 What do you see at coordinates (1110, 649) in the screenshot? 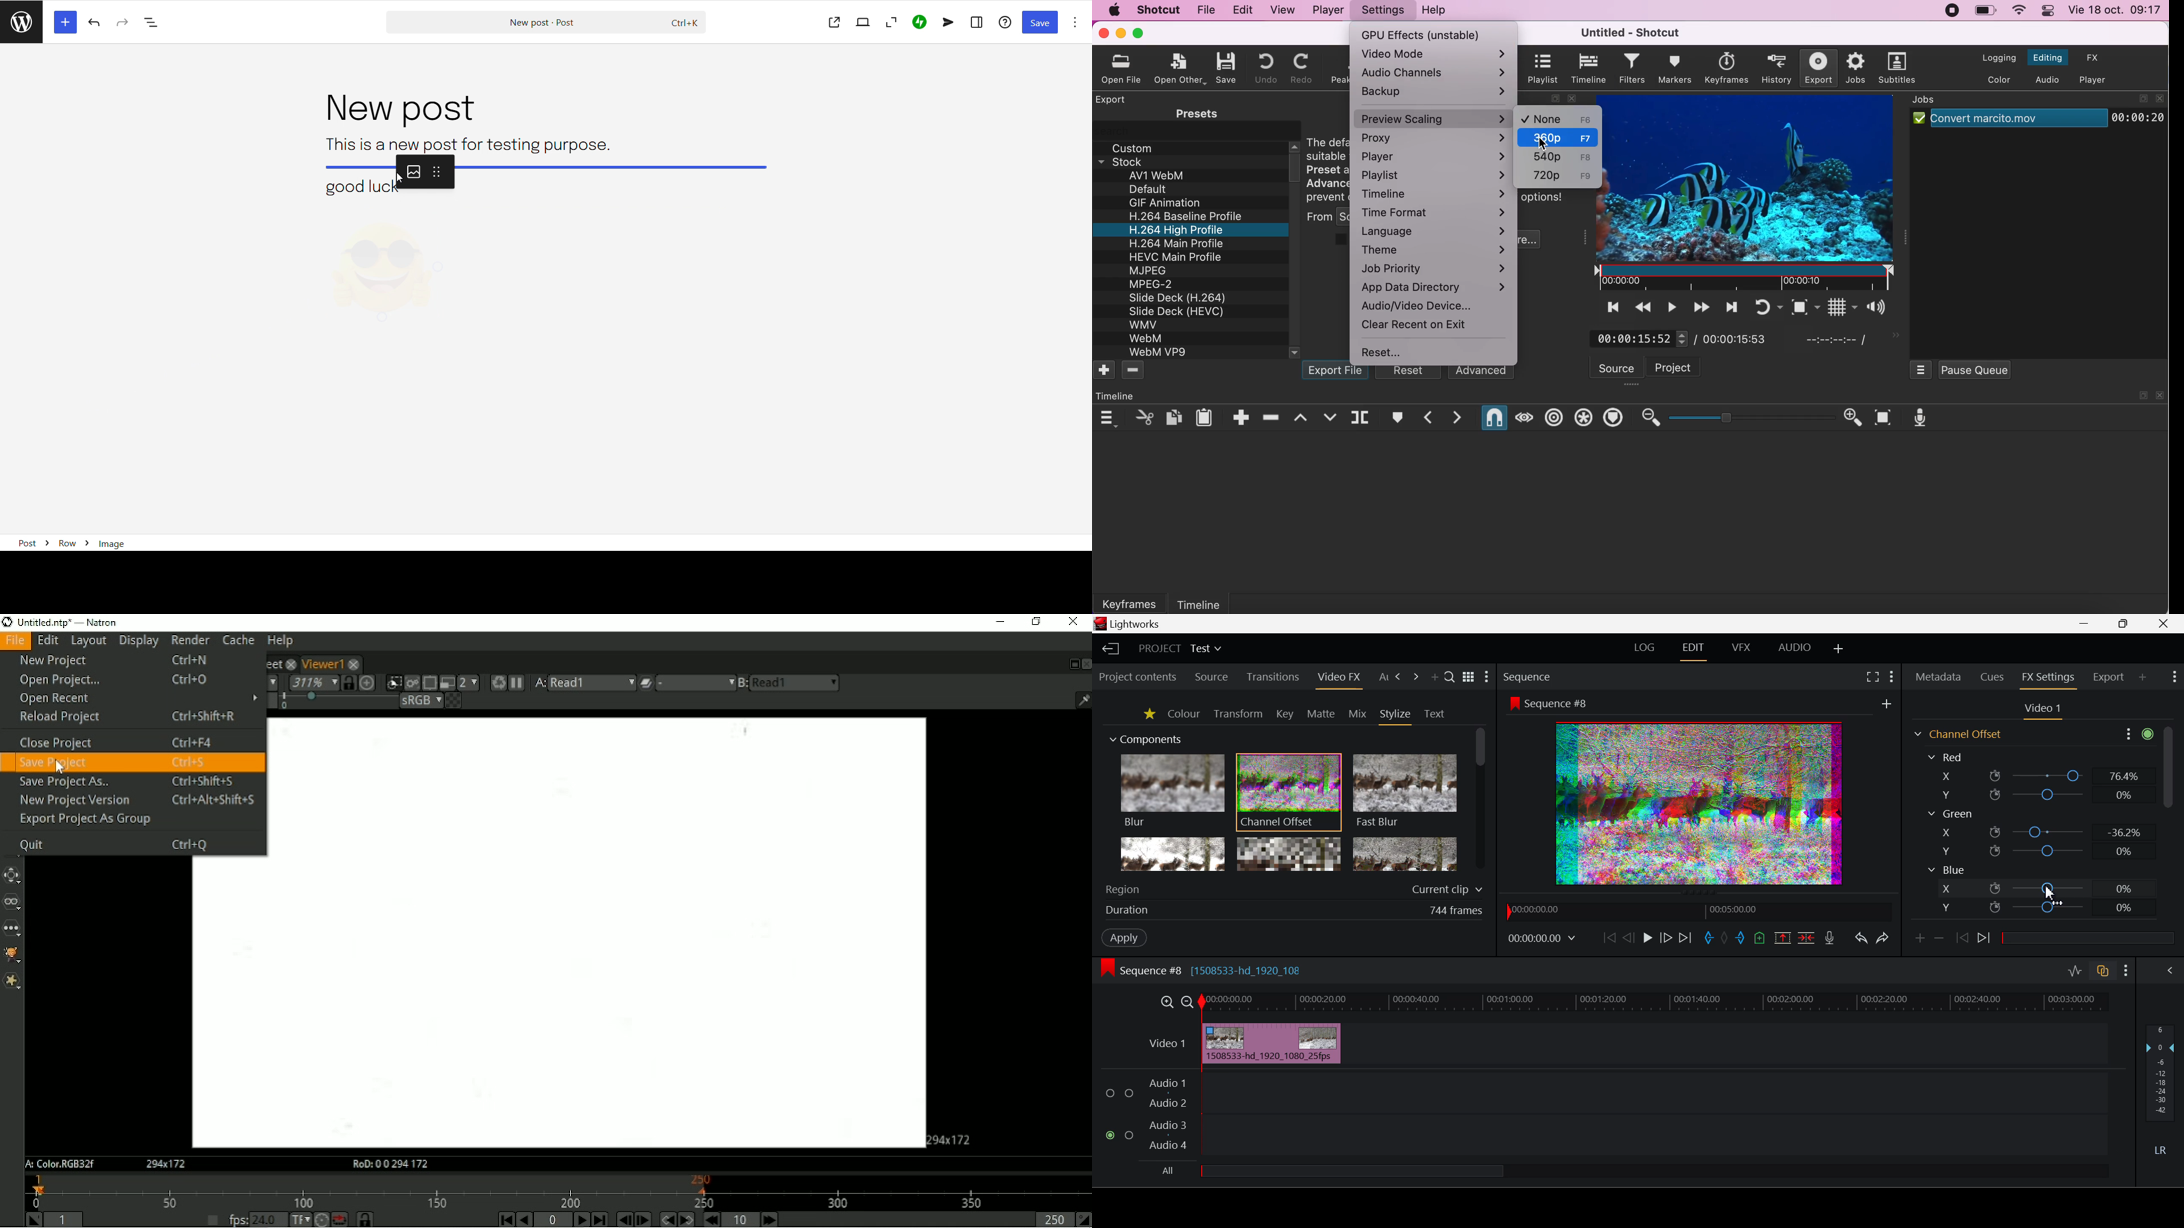
I see `Back to Homepage` at bounding box center [1110, 649].